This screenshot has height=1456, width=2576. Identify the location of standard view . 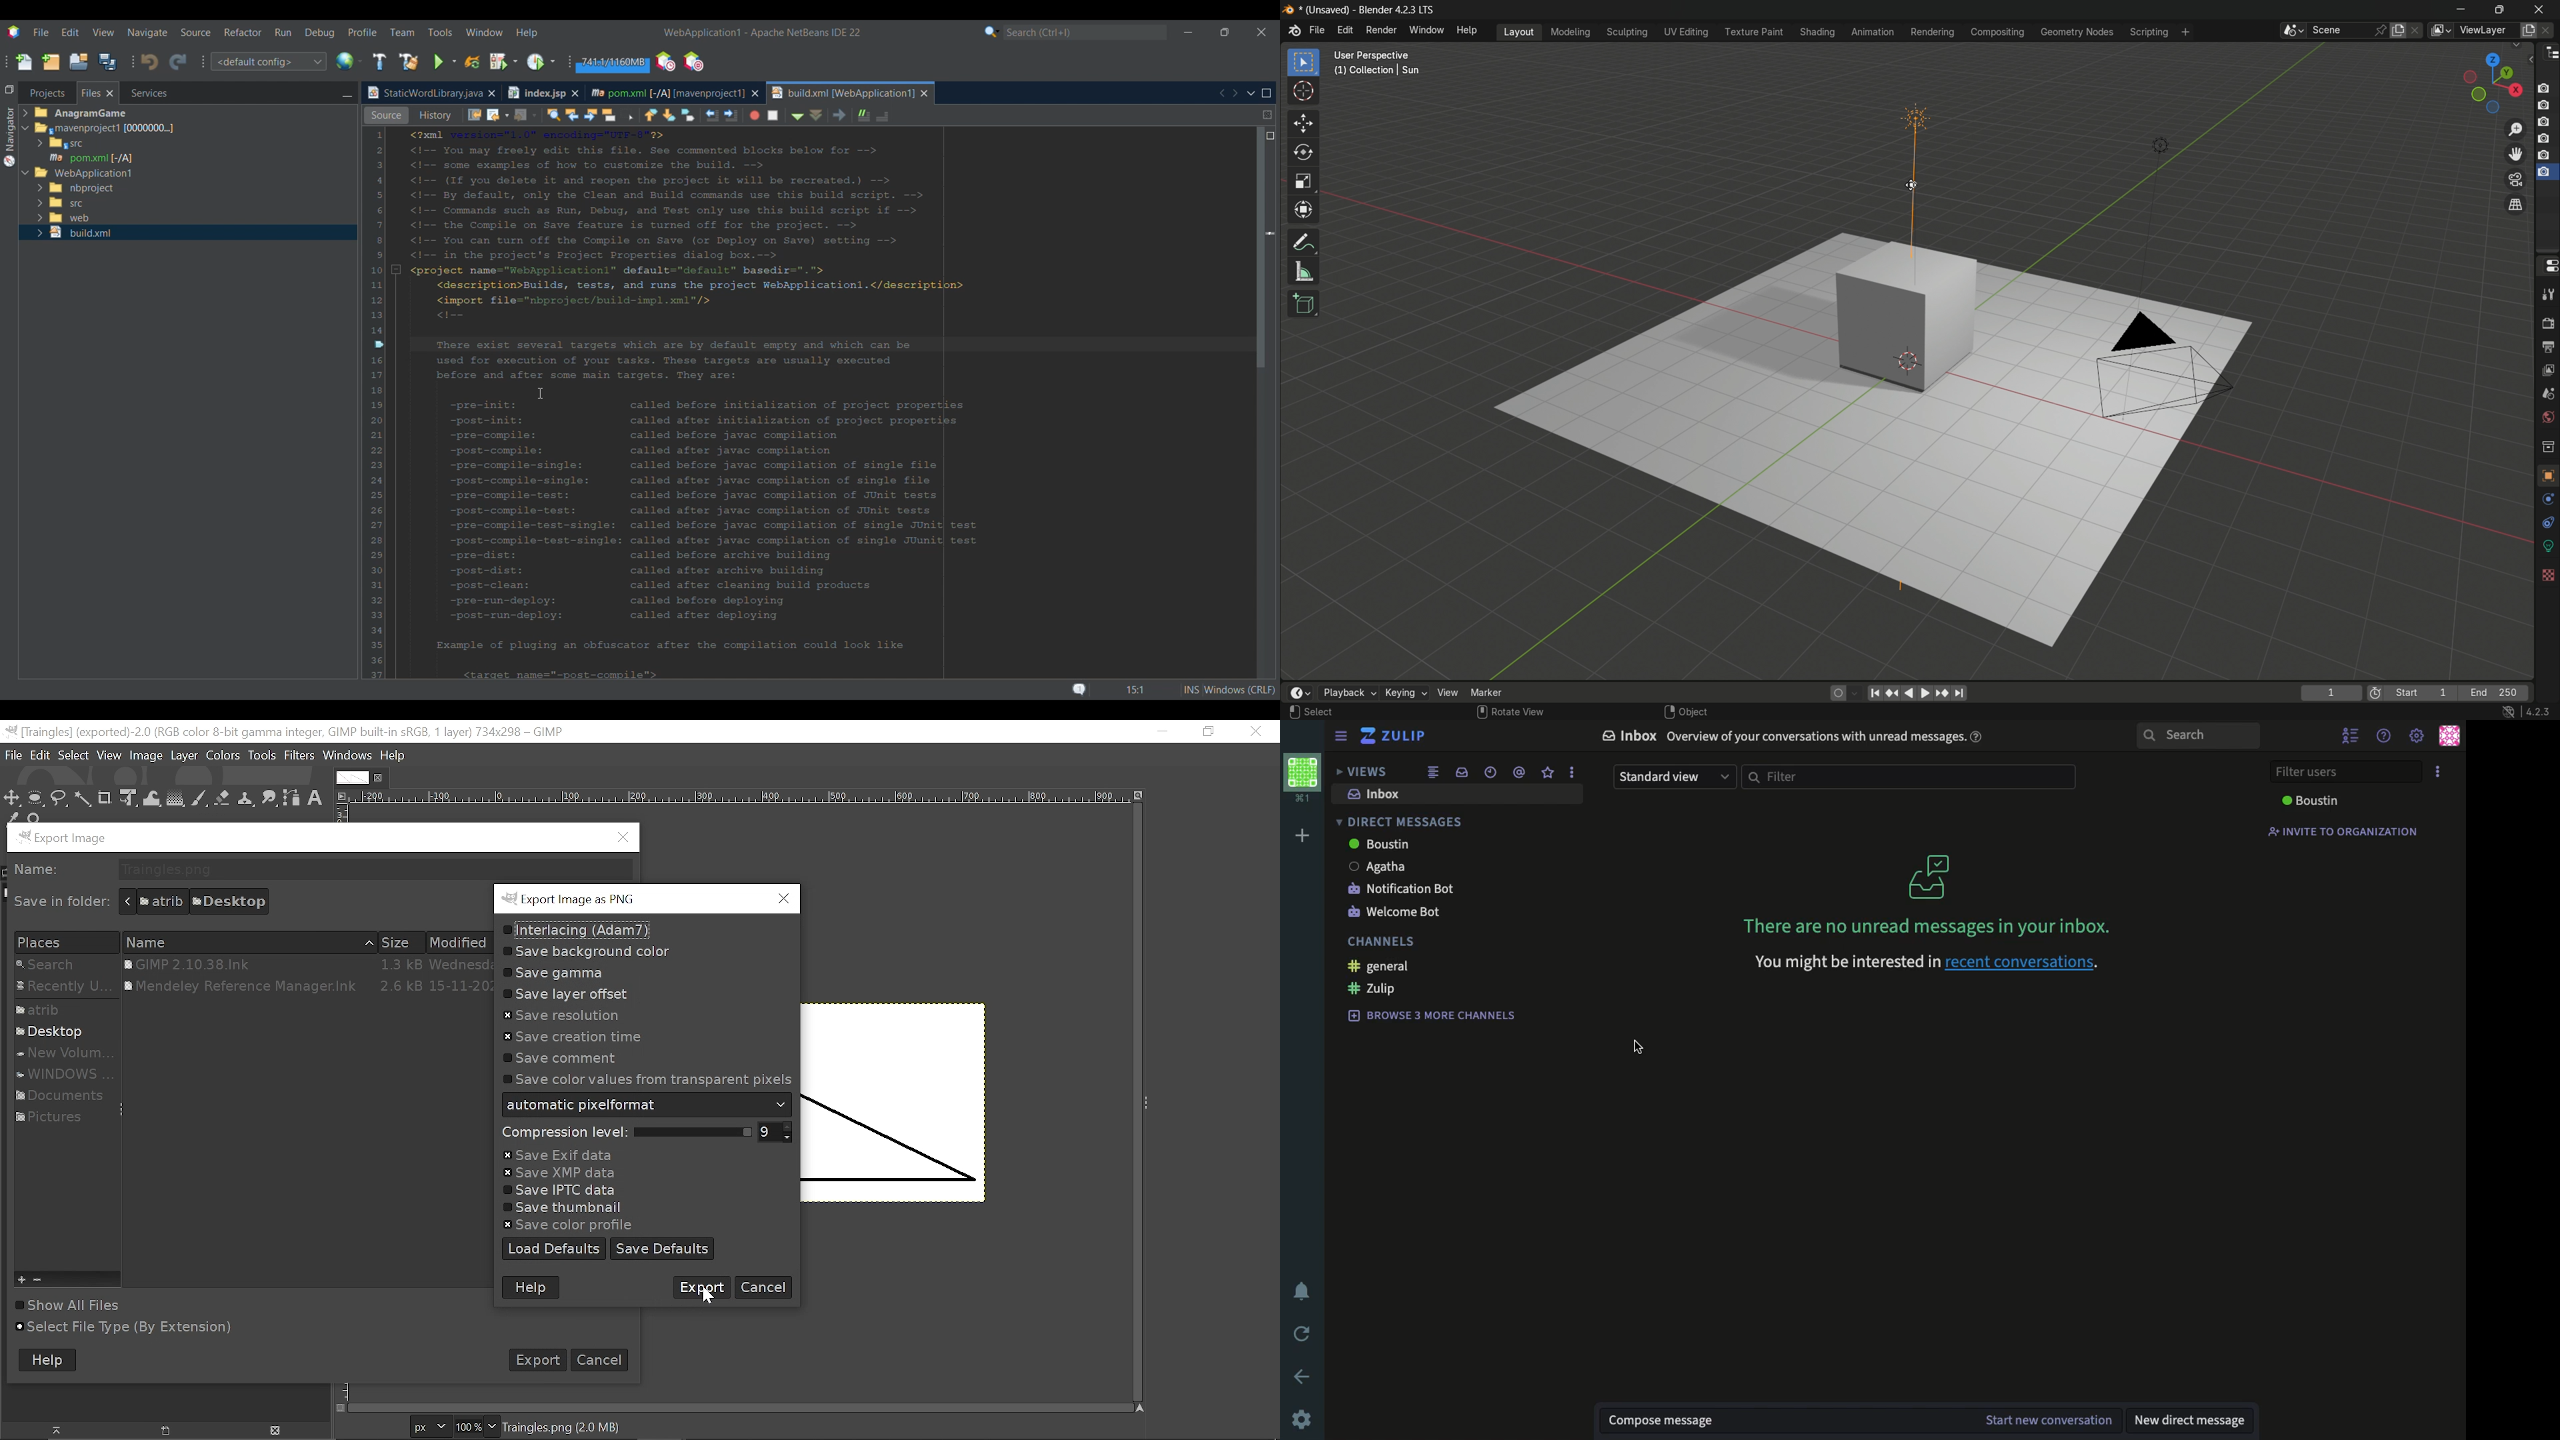
(1674, 778).